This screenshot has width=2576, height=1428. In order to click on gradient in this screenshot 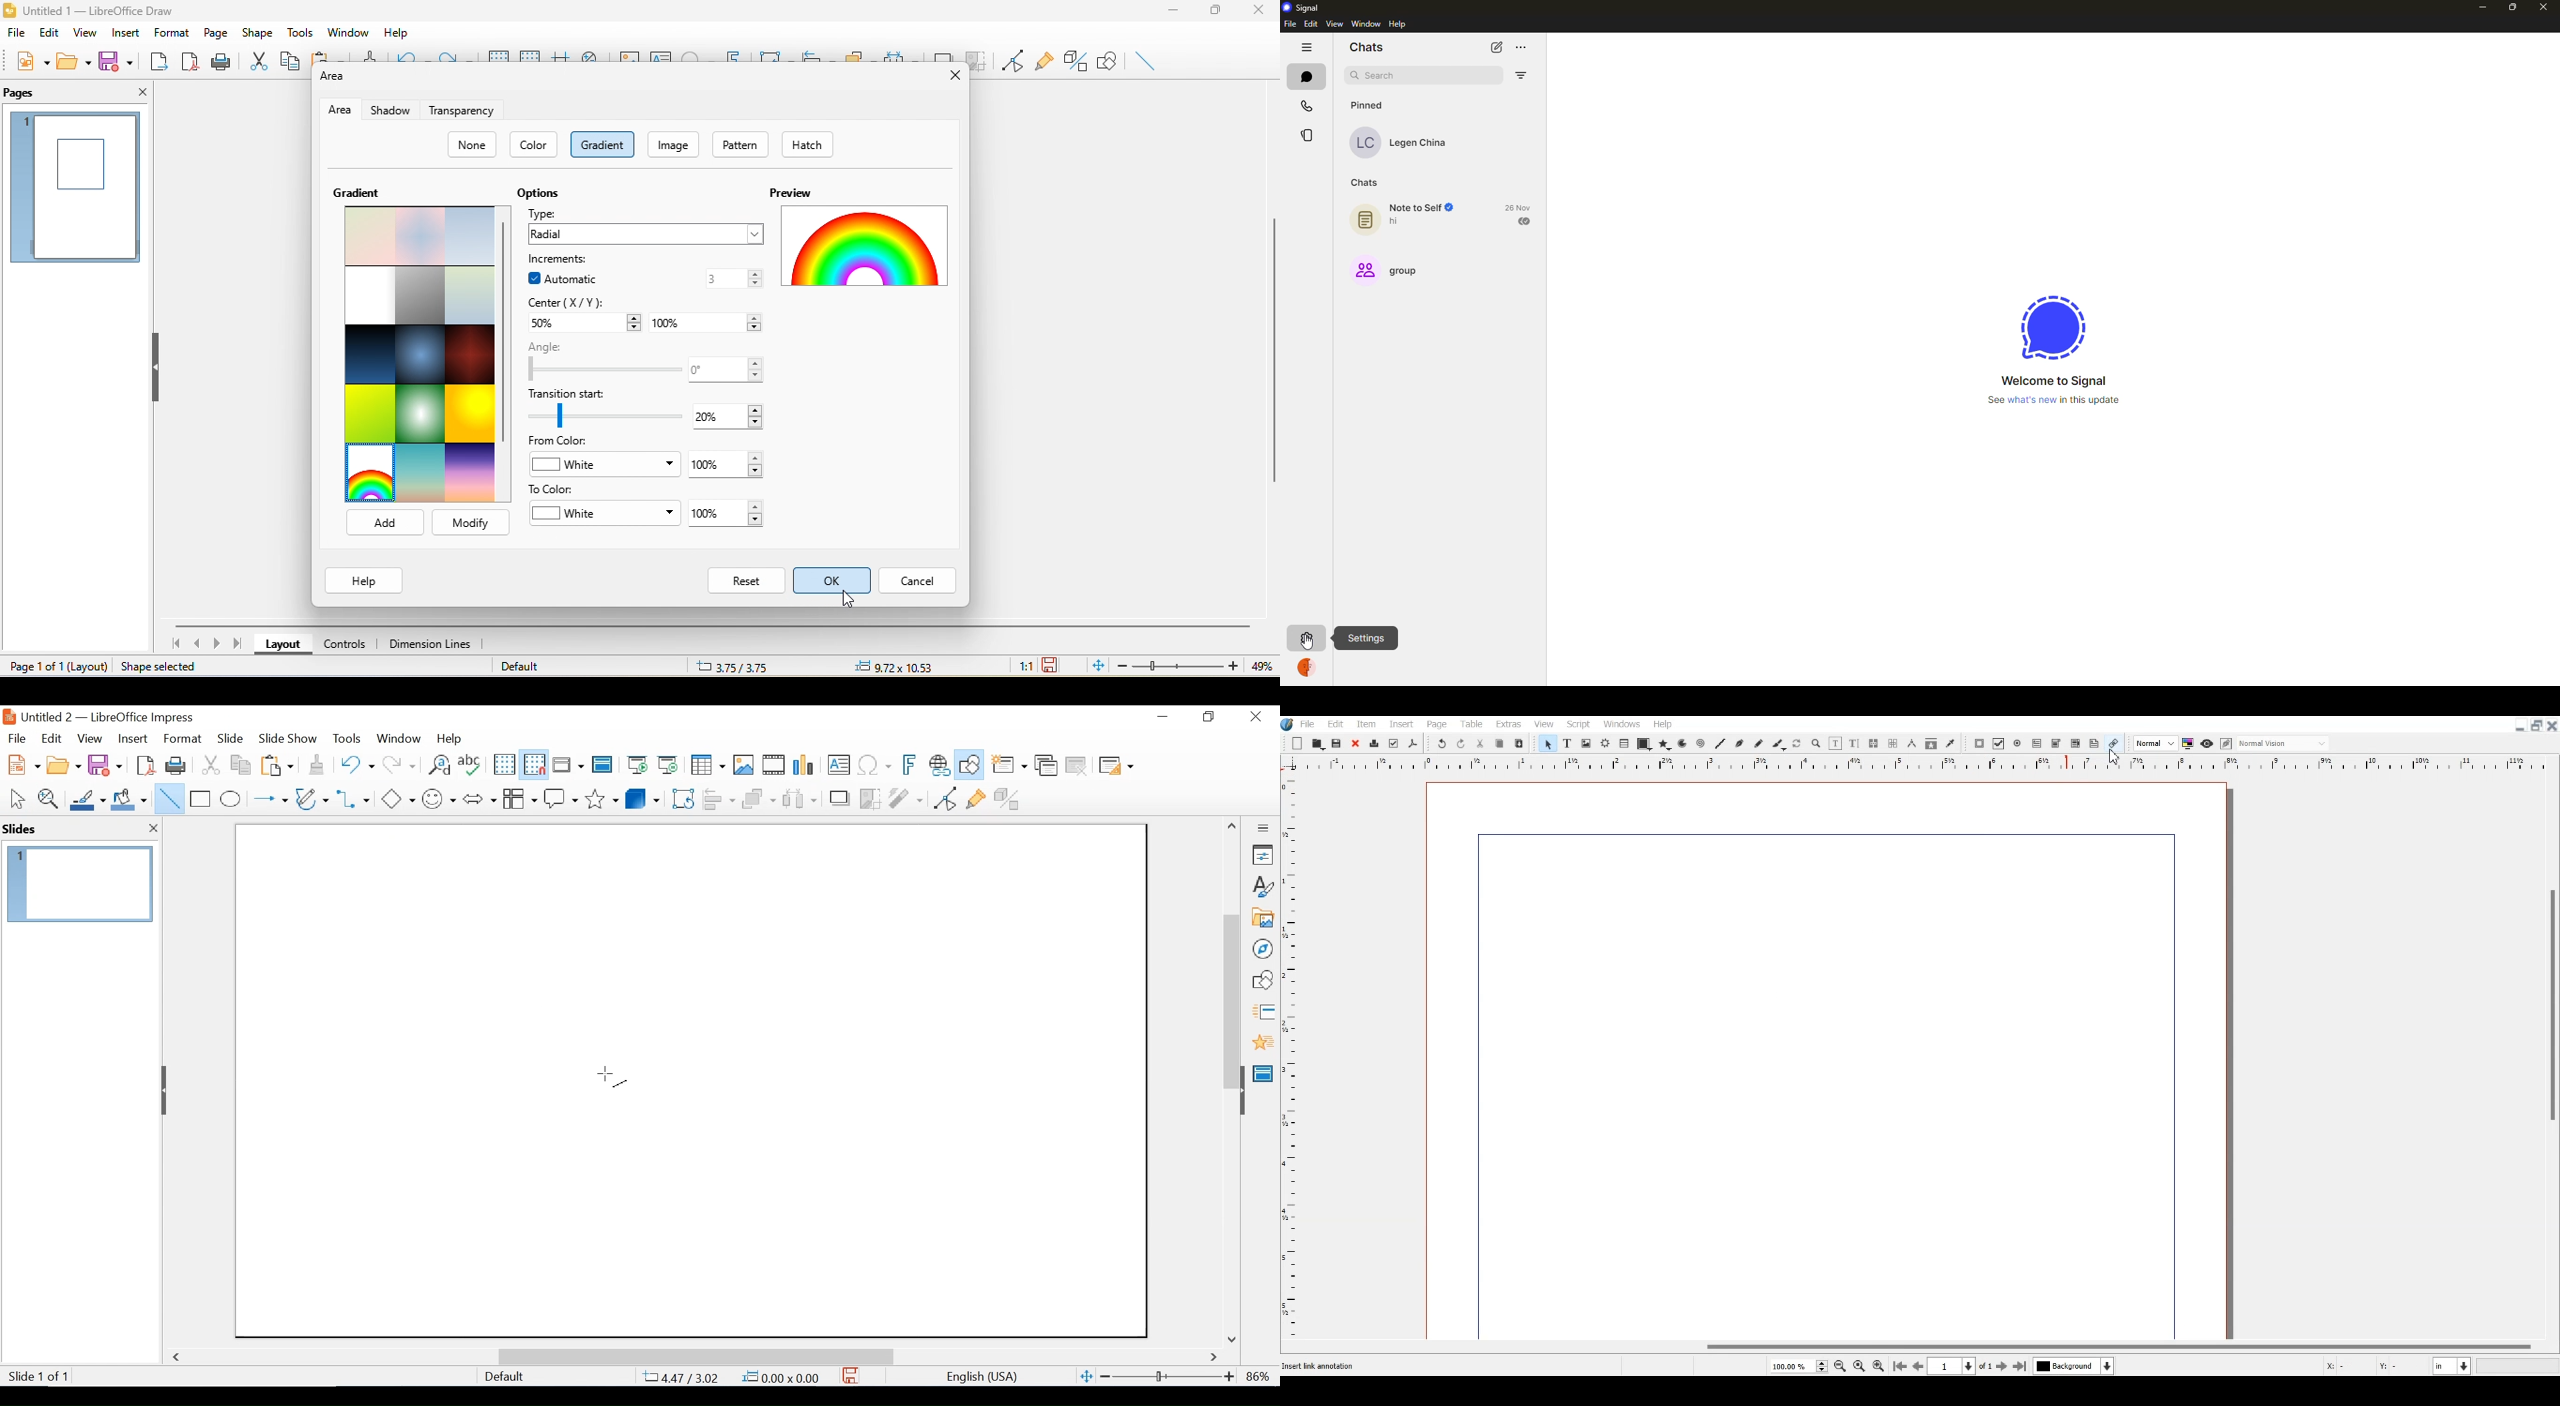, I will do `click(355, 192)`.